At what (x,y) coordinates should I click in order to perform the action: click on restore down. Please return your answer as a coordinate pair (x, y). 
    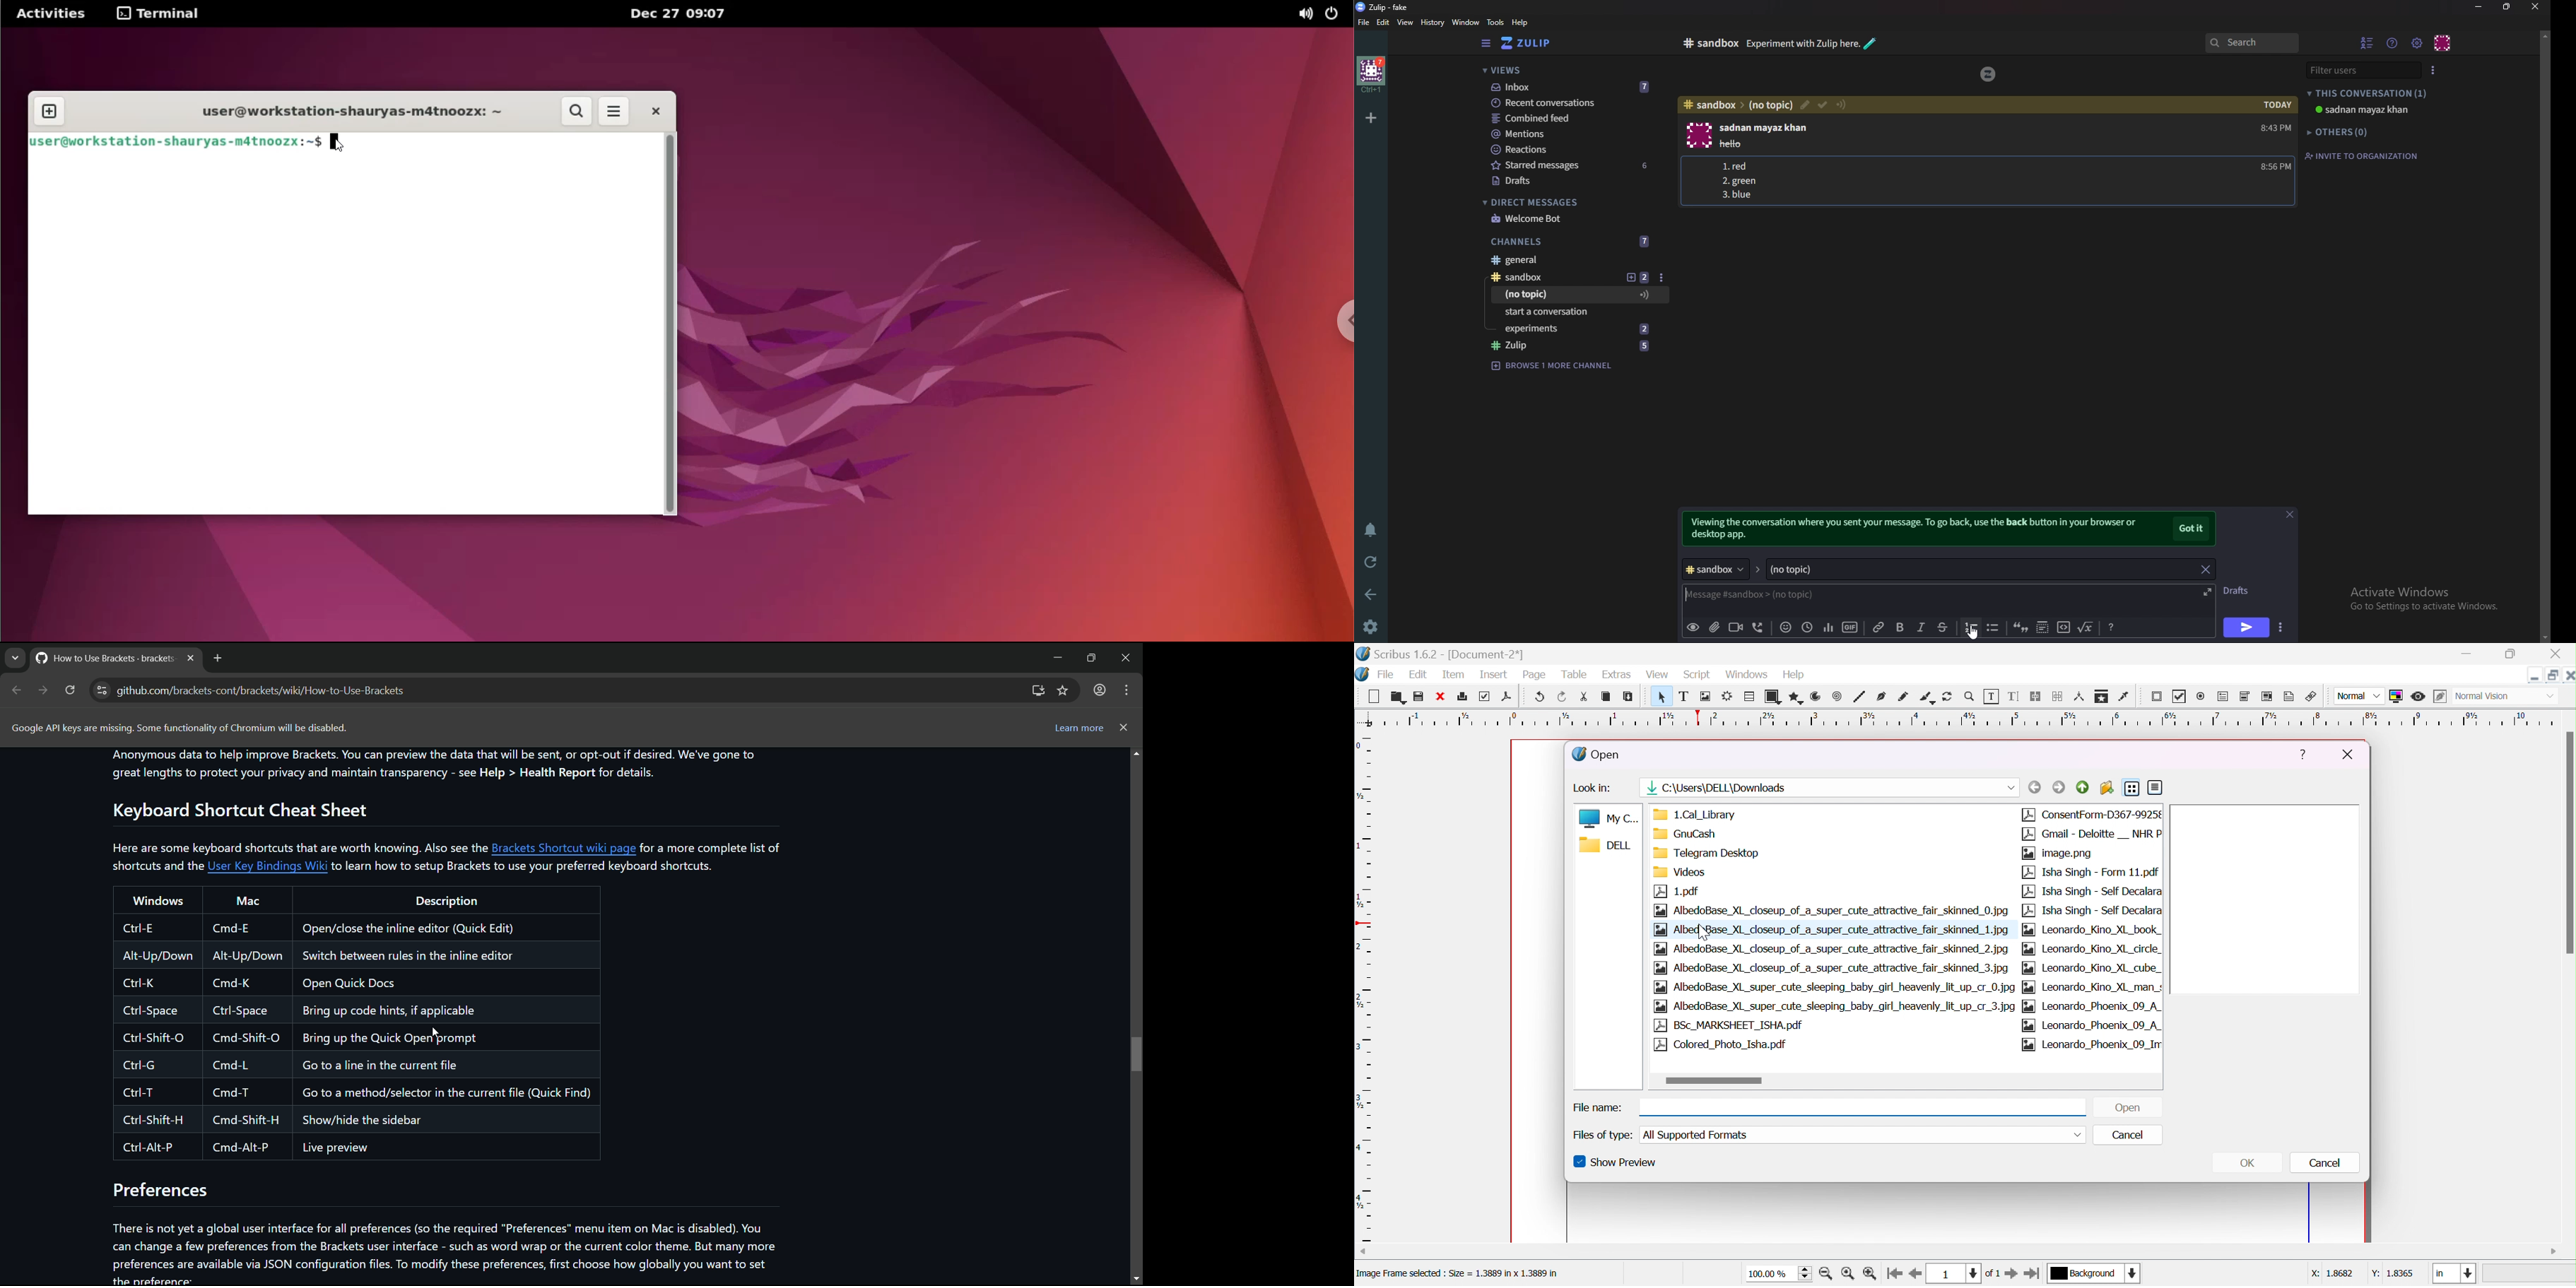
    Looking at the image, I should click on (2511, 655).